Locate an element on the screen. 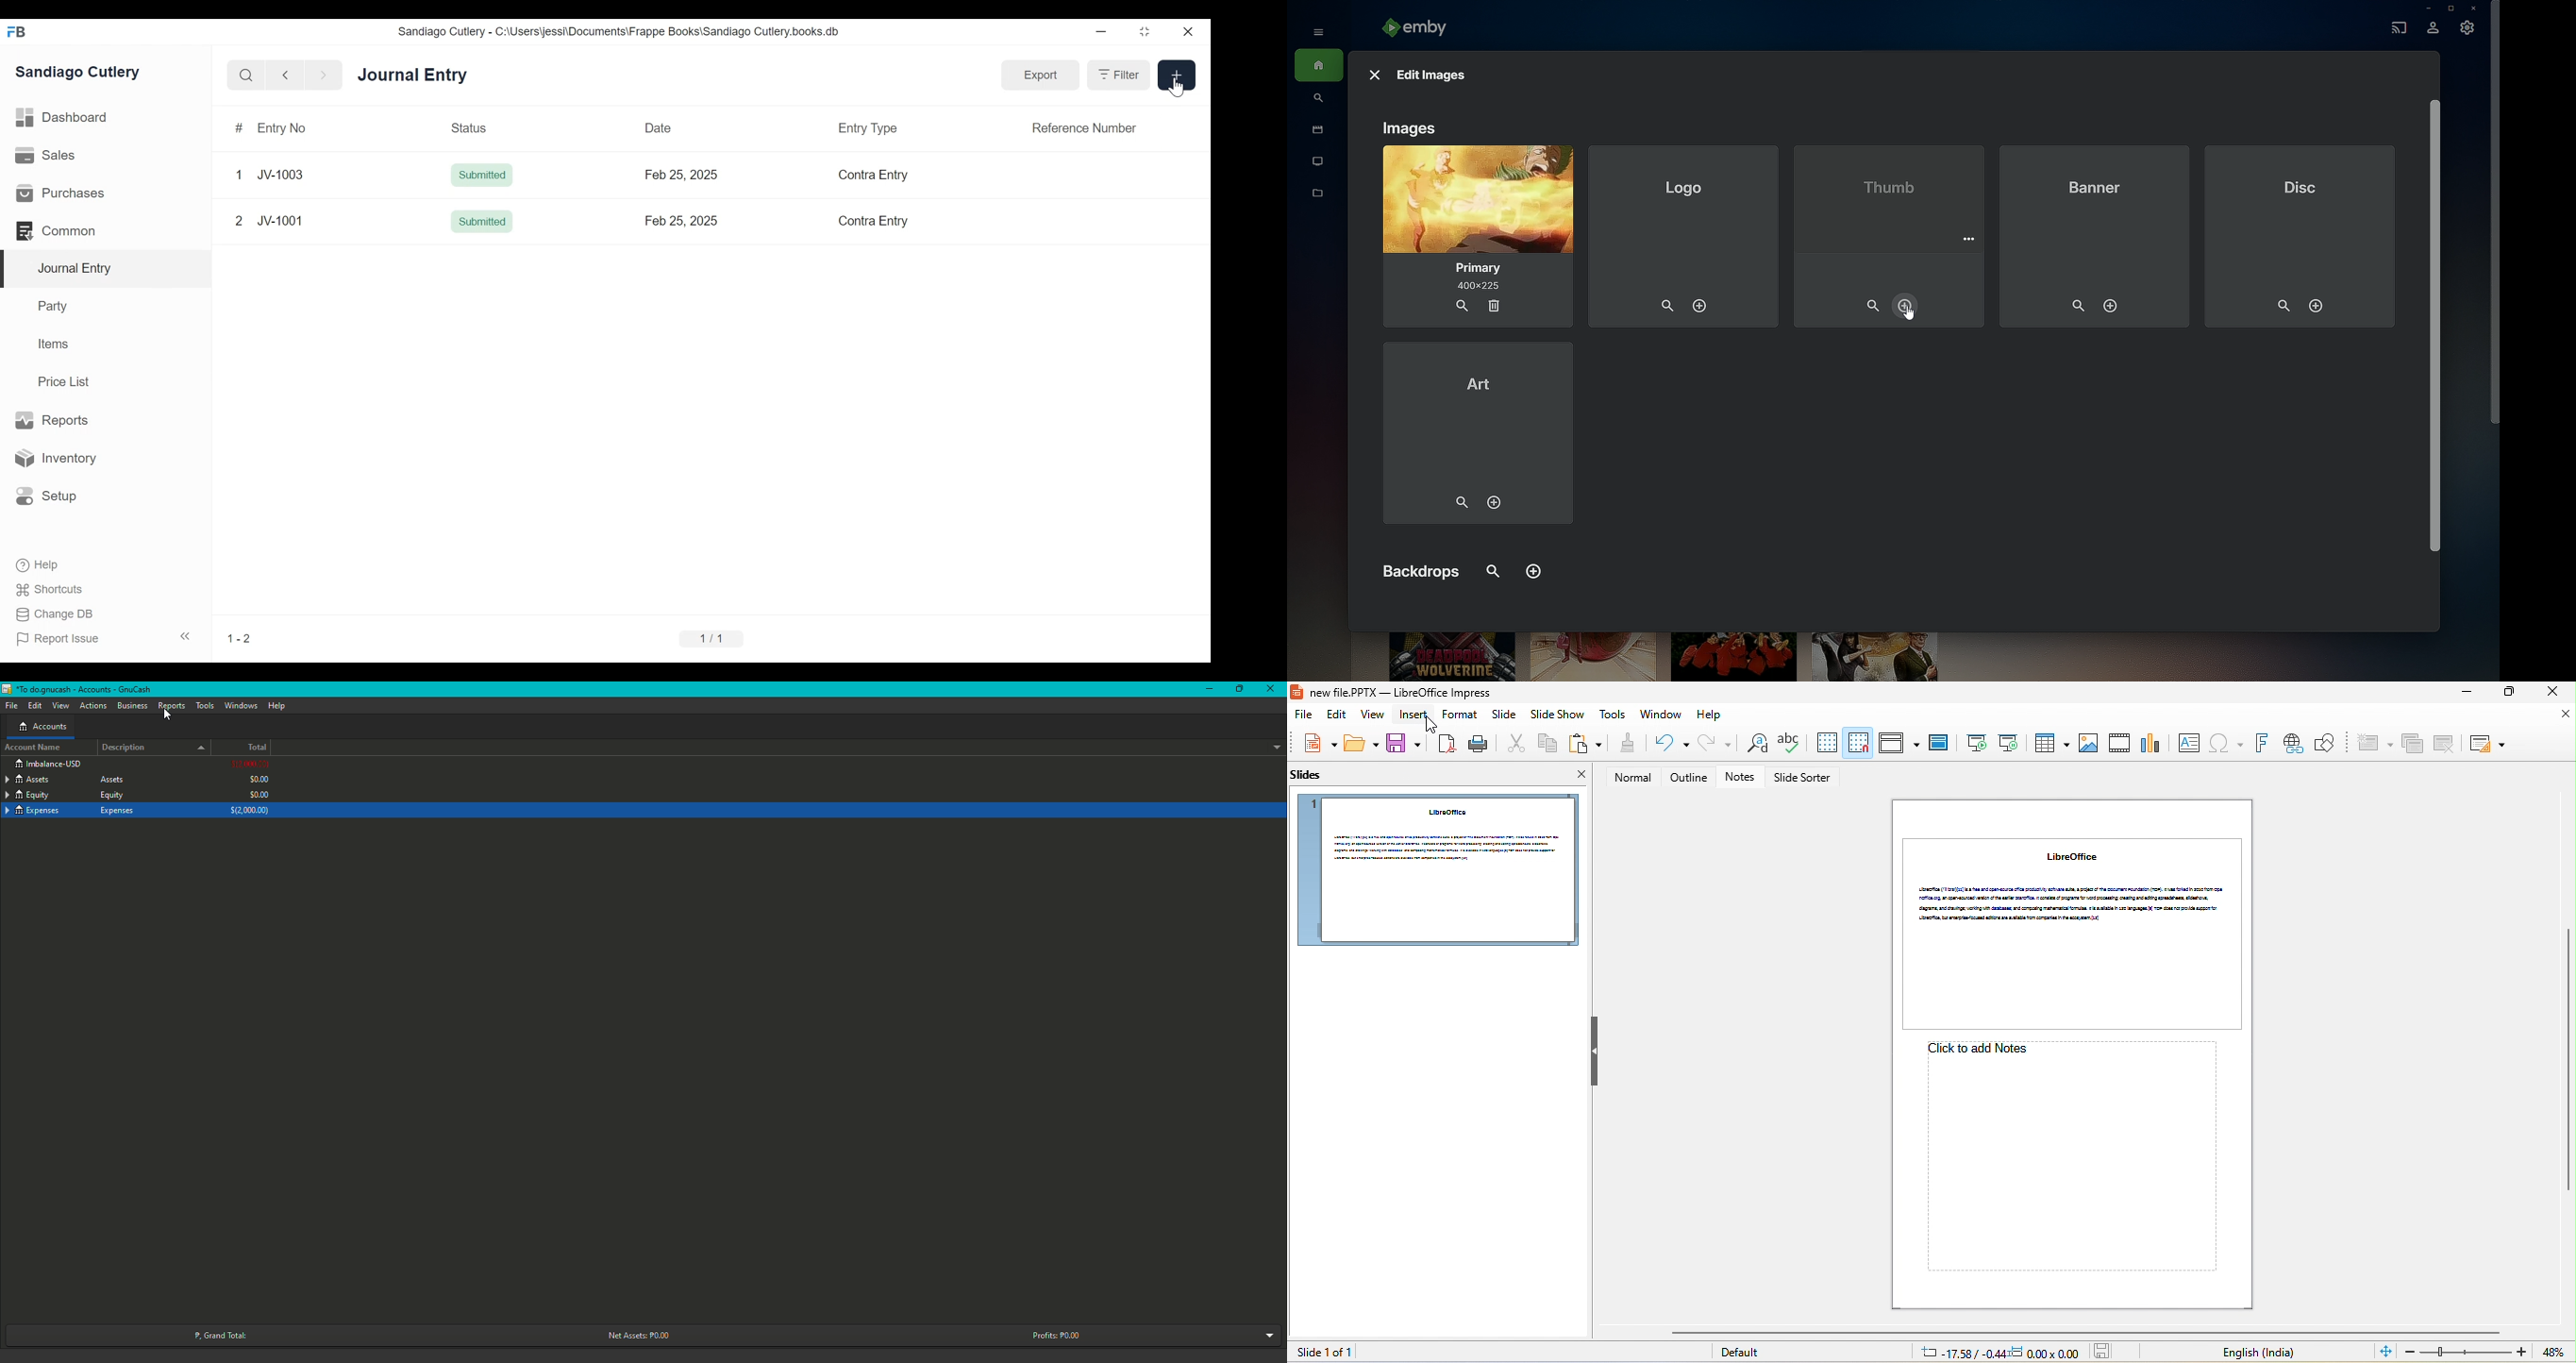 Image resolution: width=2576 pixels, height=1372 pixels. help is located at coordinates (1711, 715).